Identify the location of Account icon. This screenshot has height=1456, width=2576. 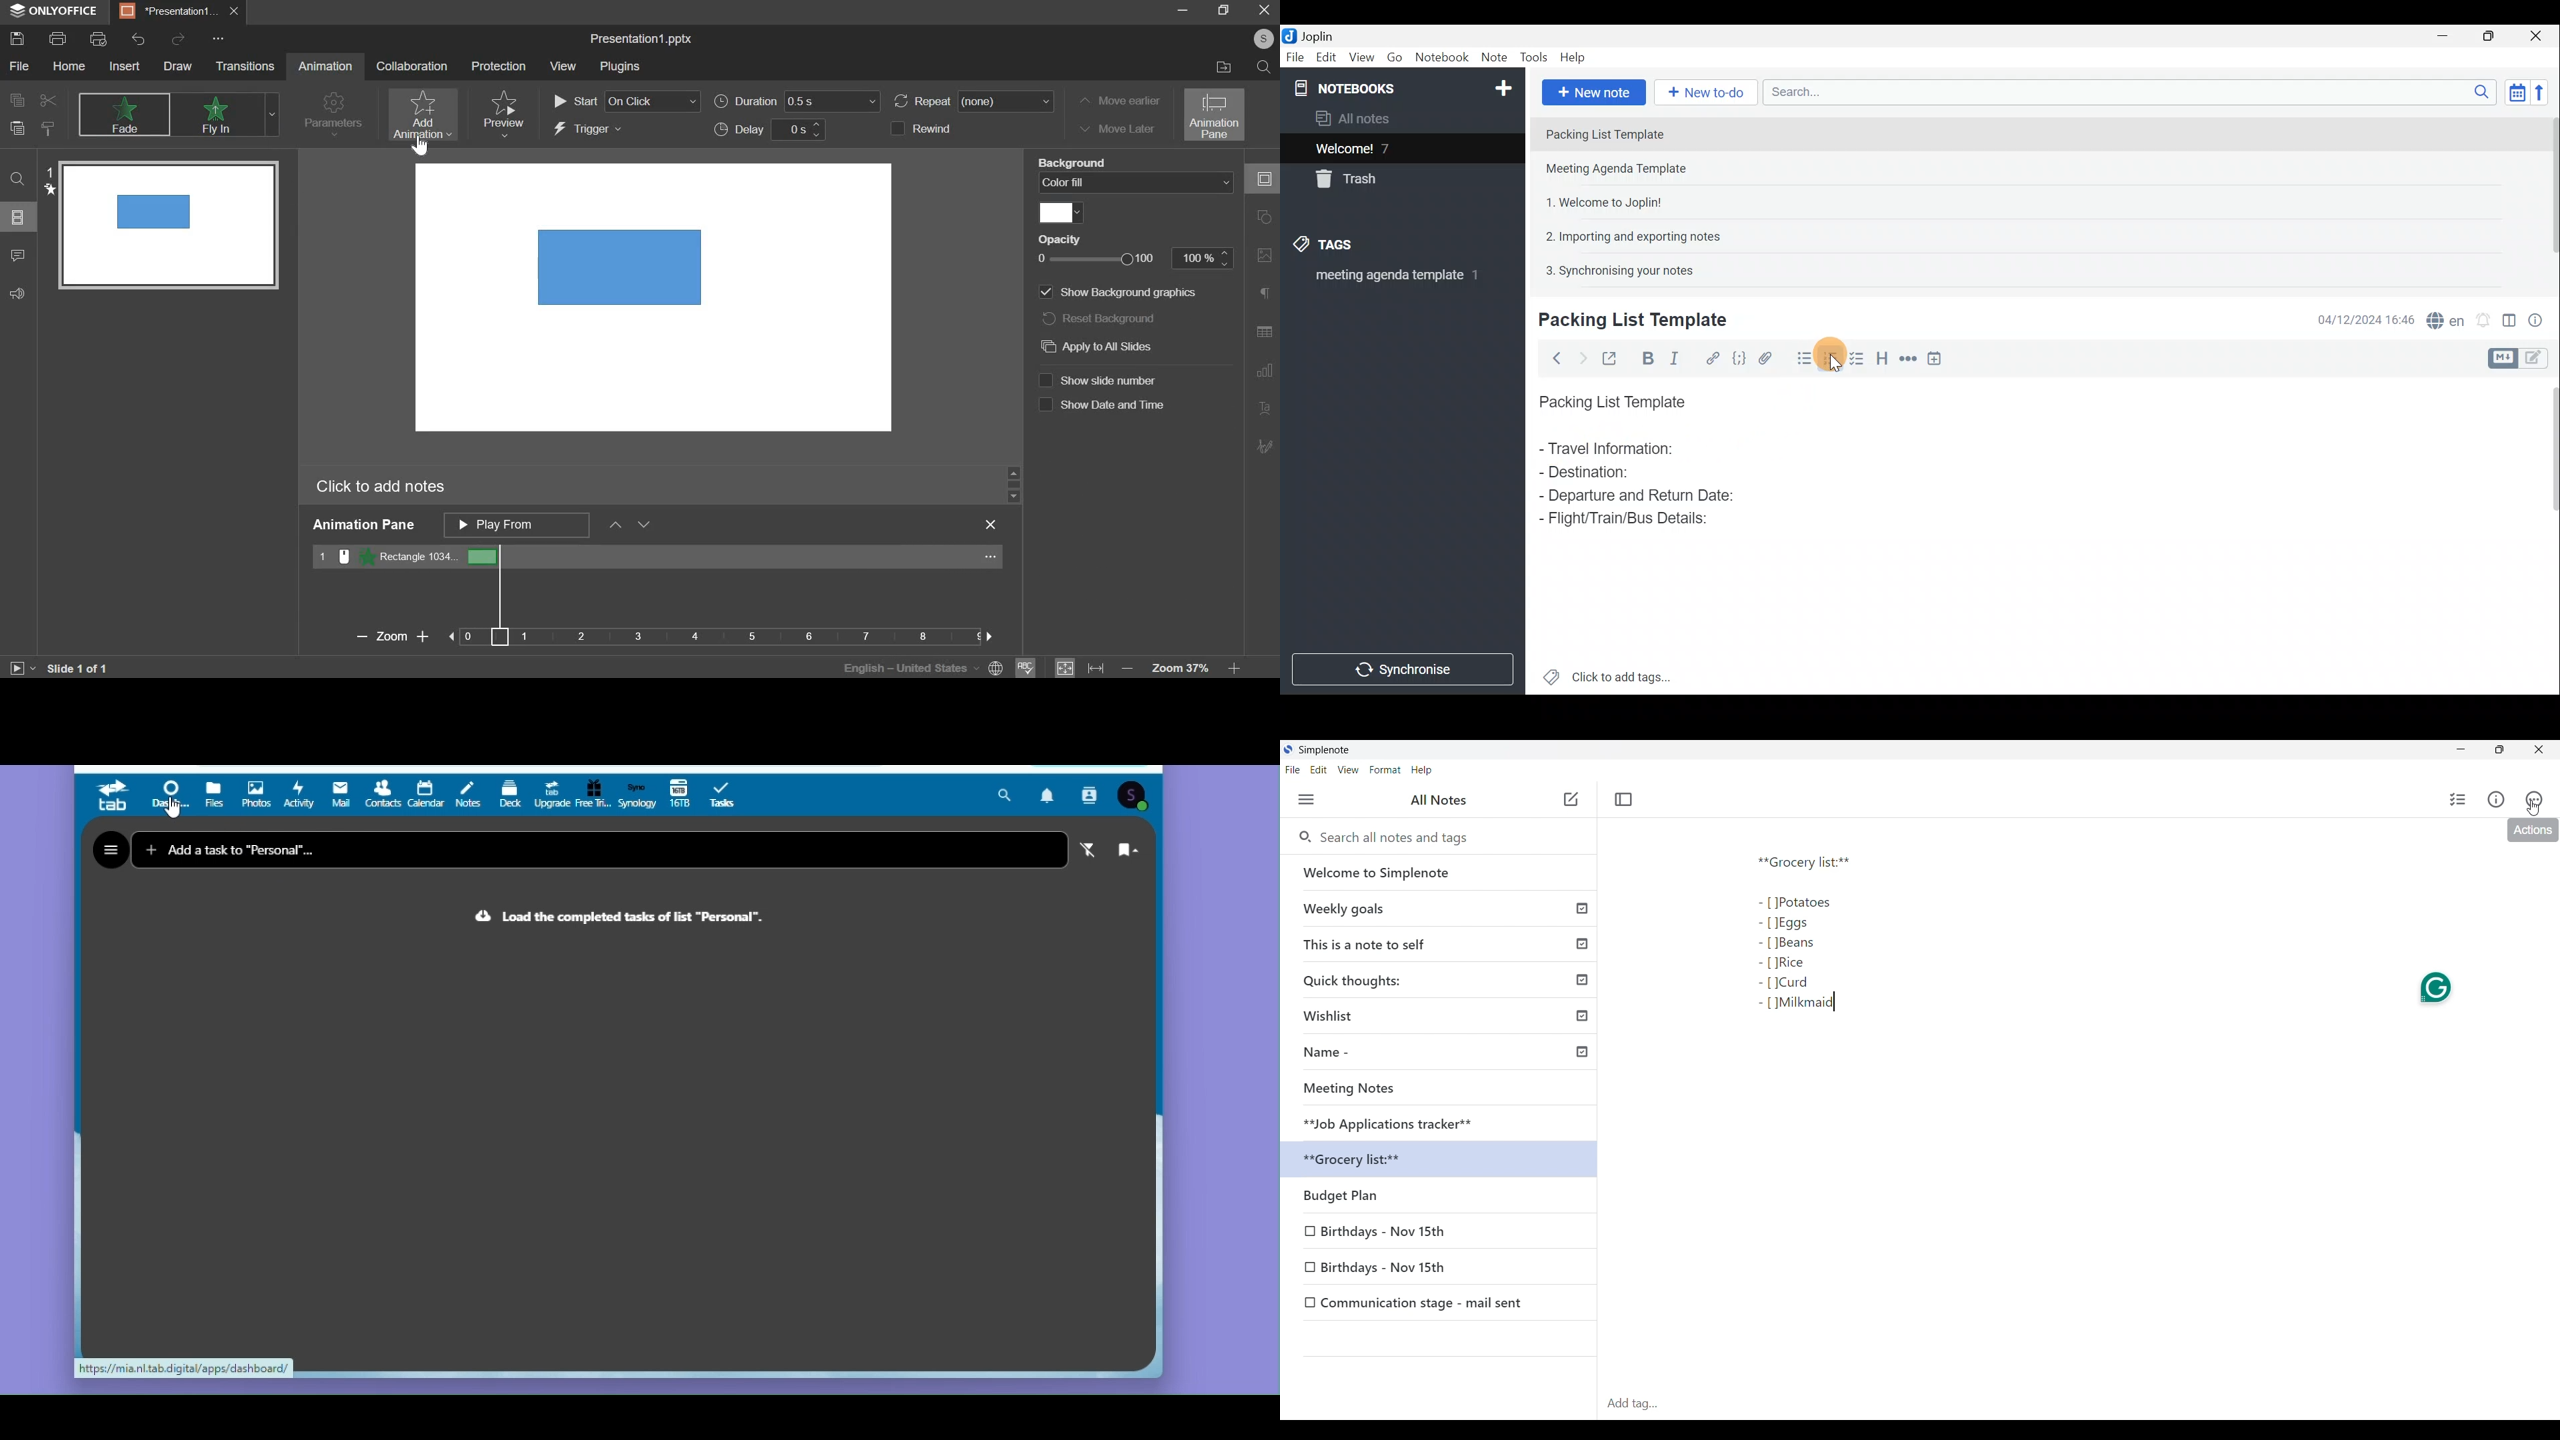
(1135, 795).